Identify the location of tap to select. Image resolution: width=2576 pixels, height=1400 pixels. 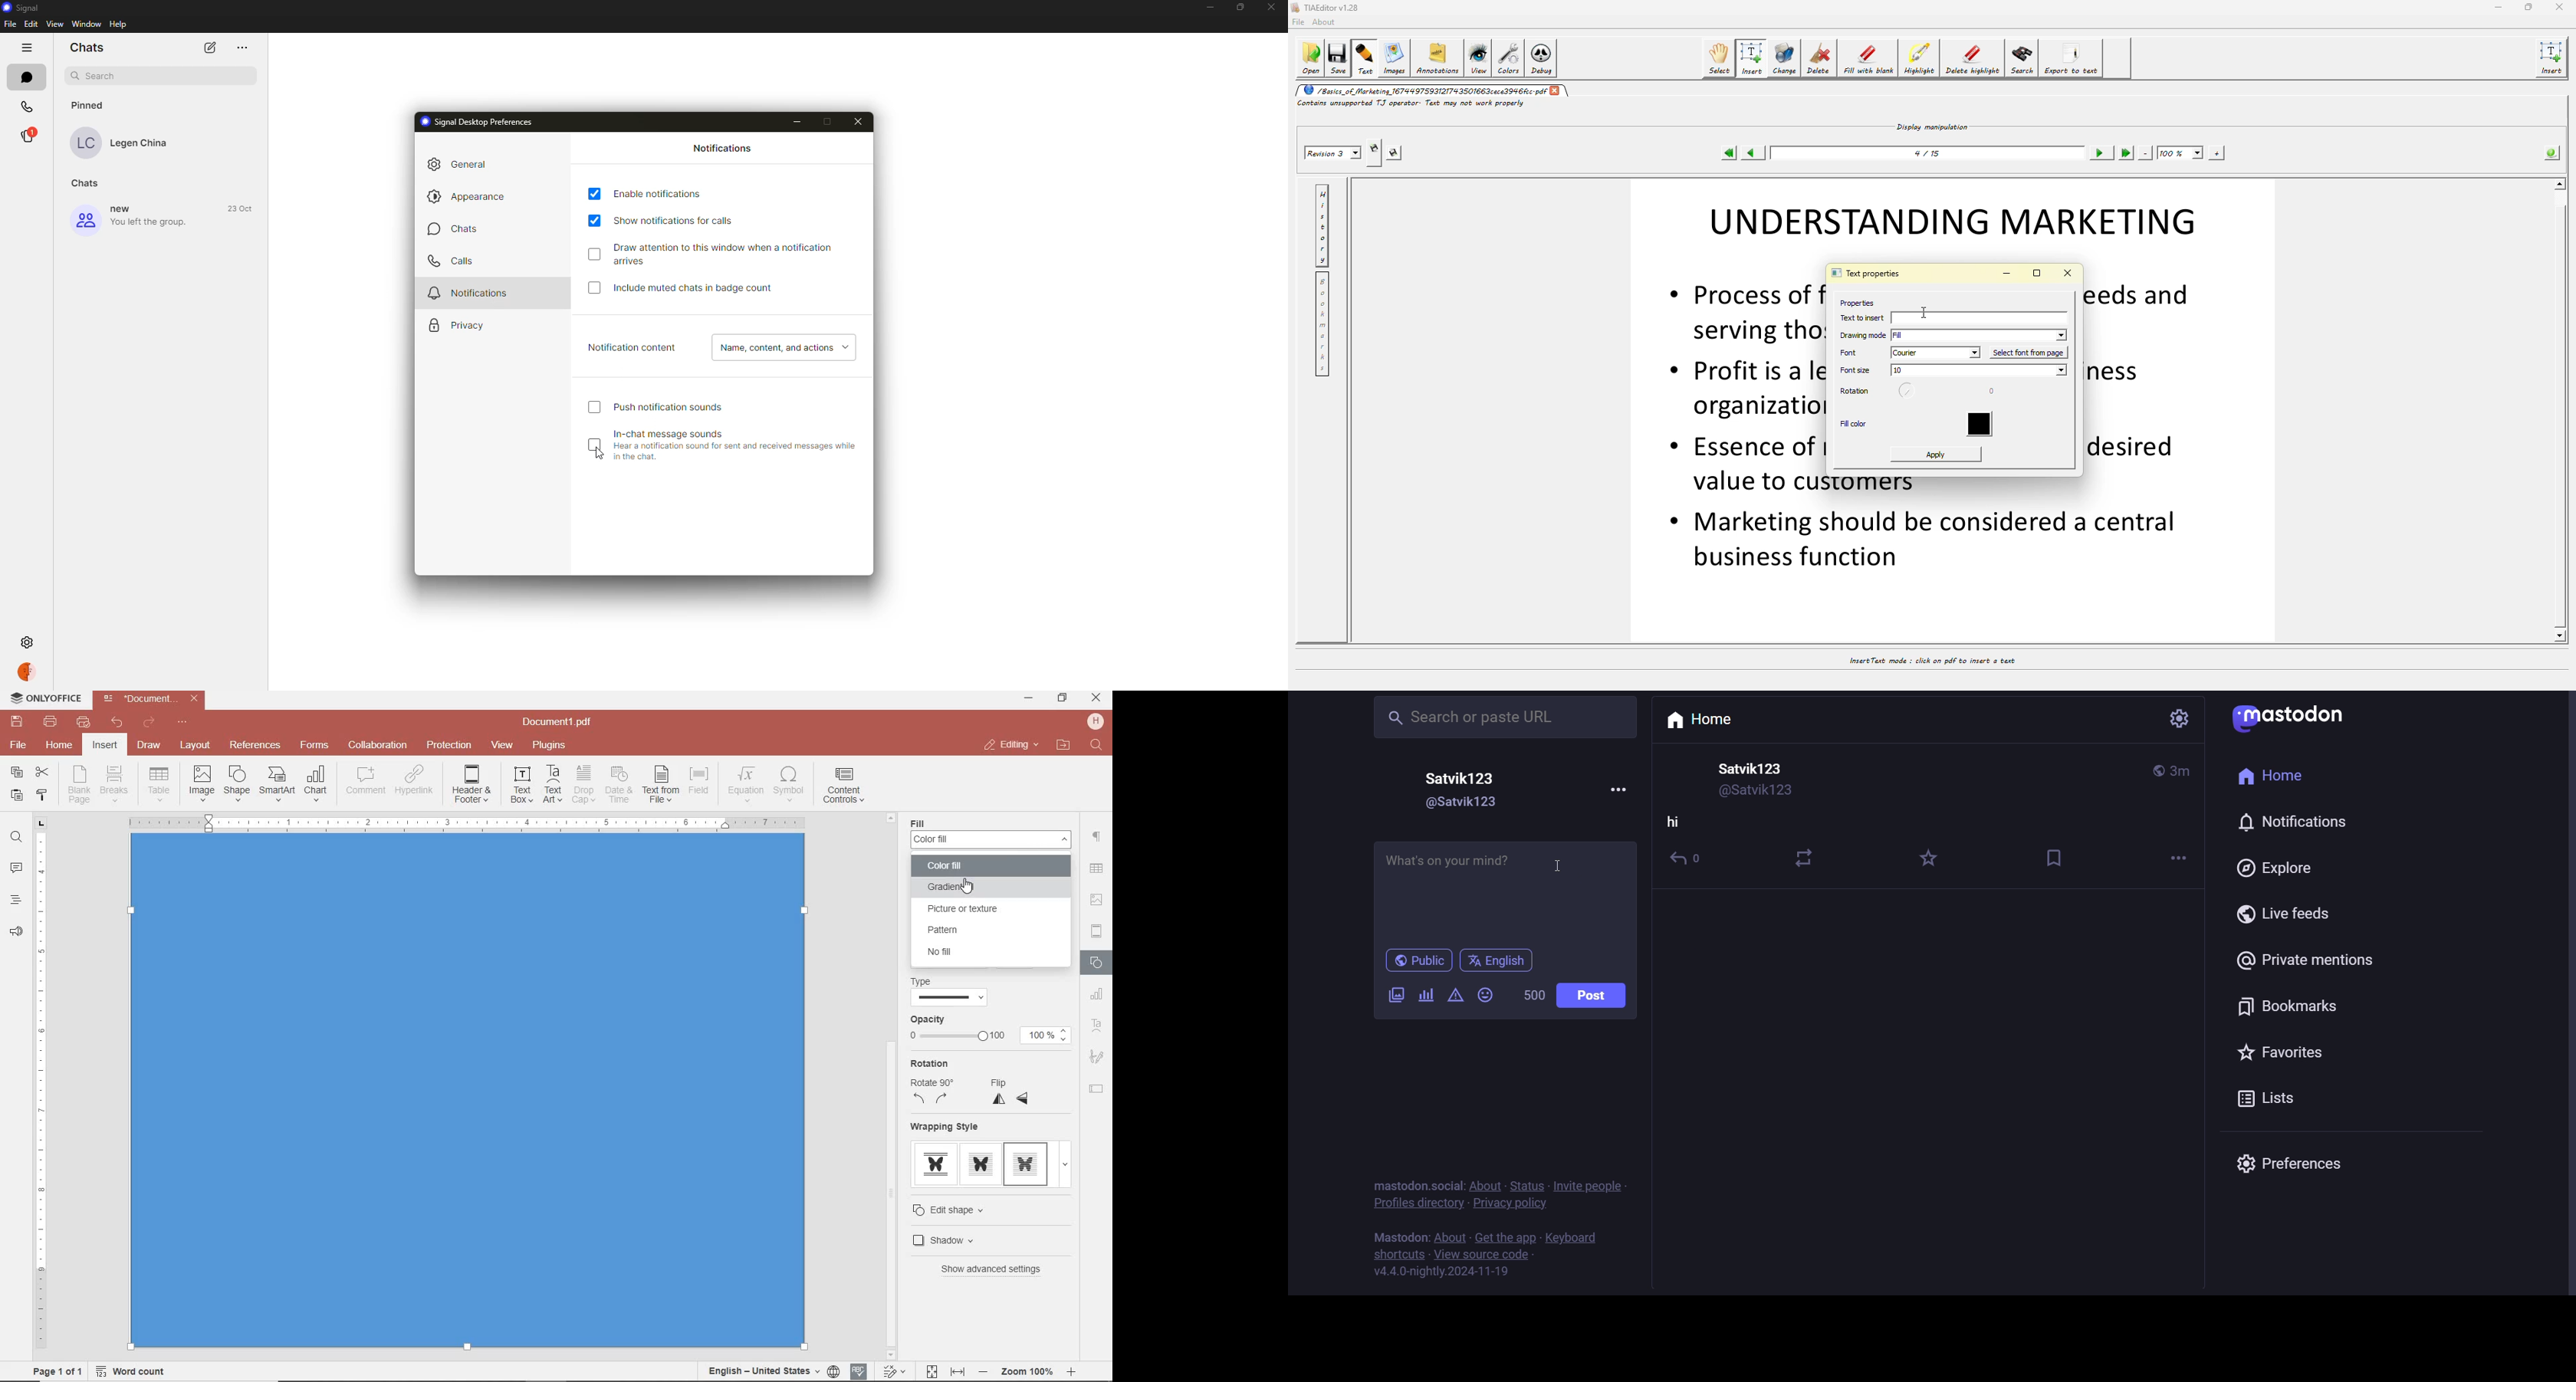
(594, 445).